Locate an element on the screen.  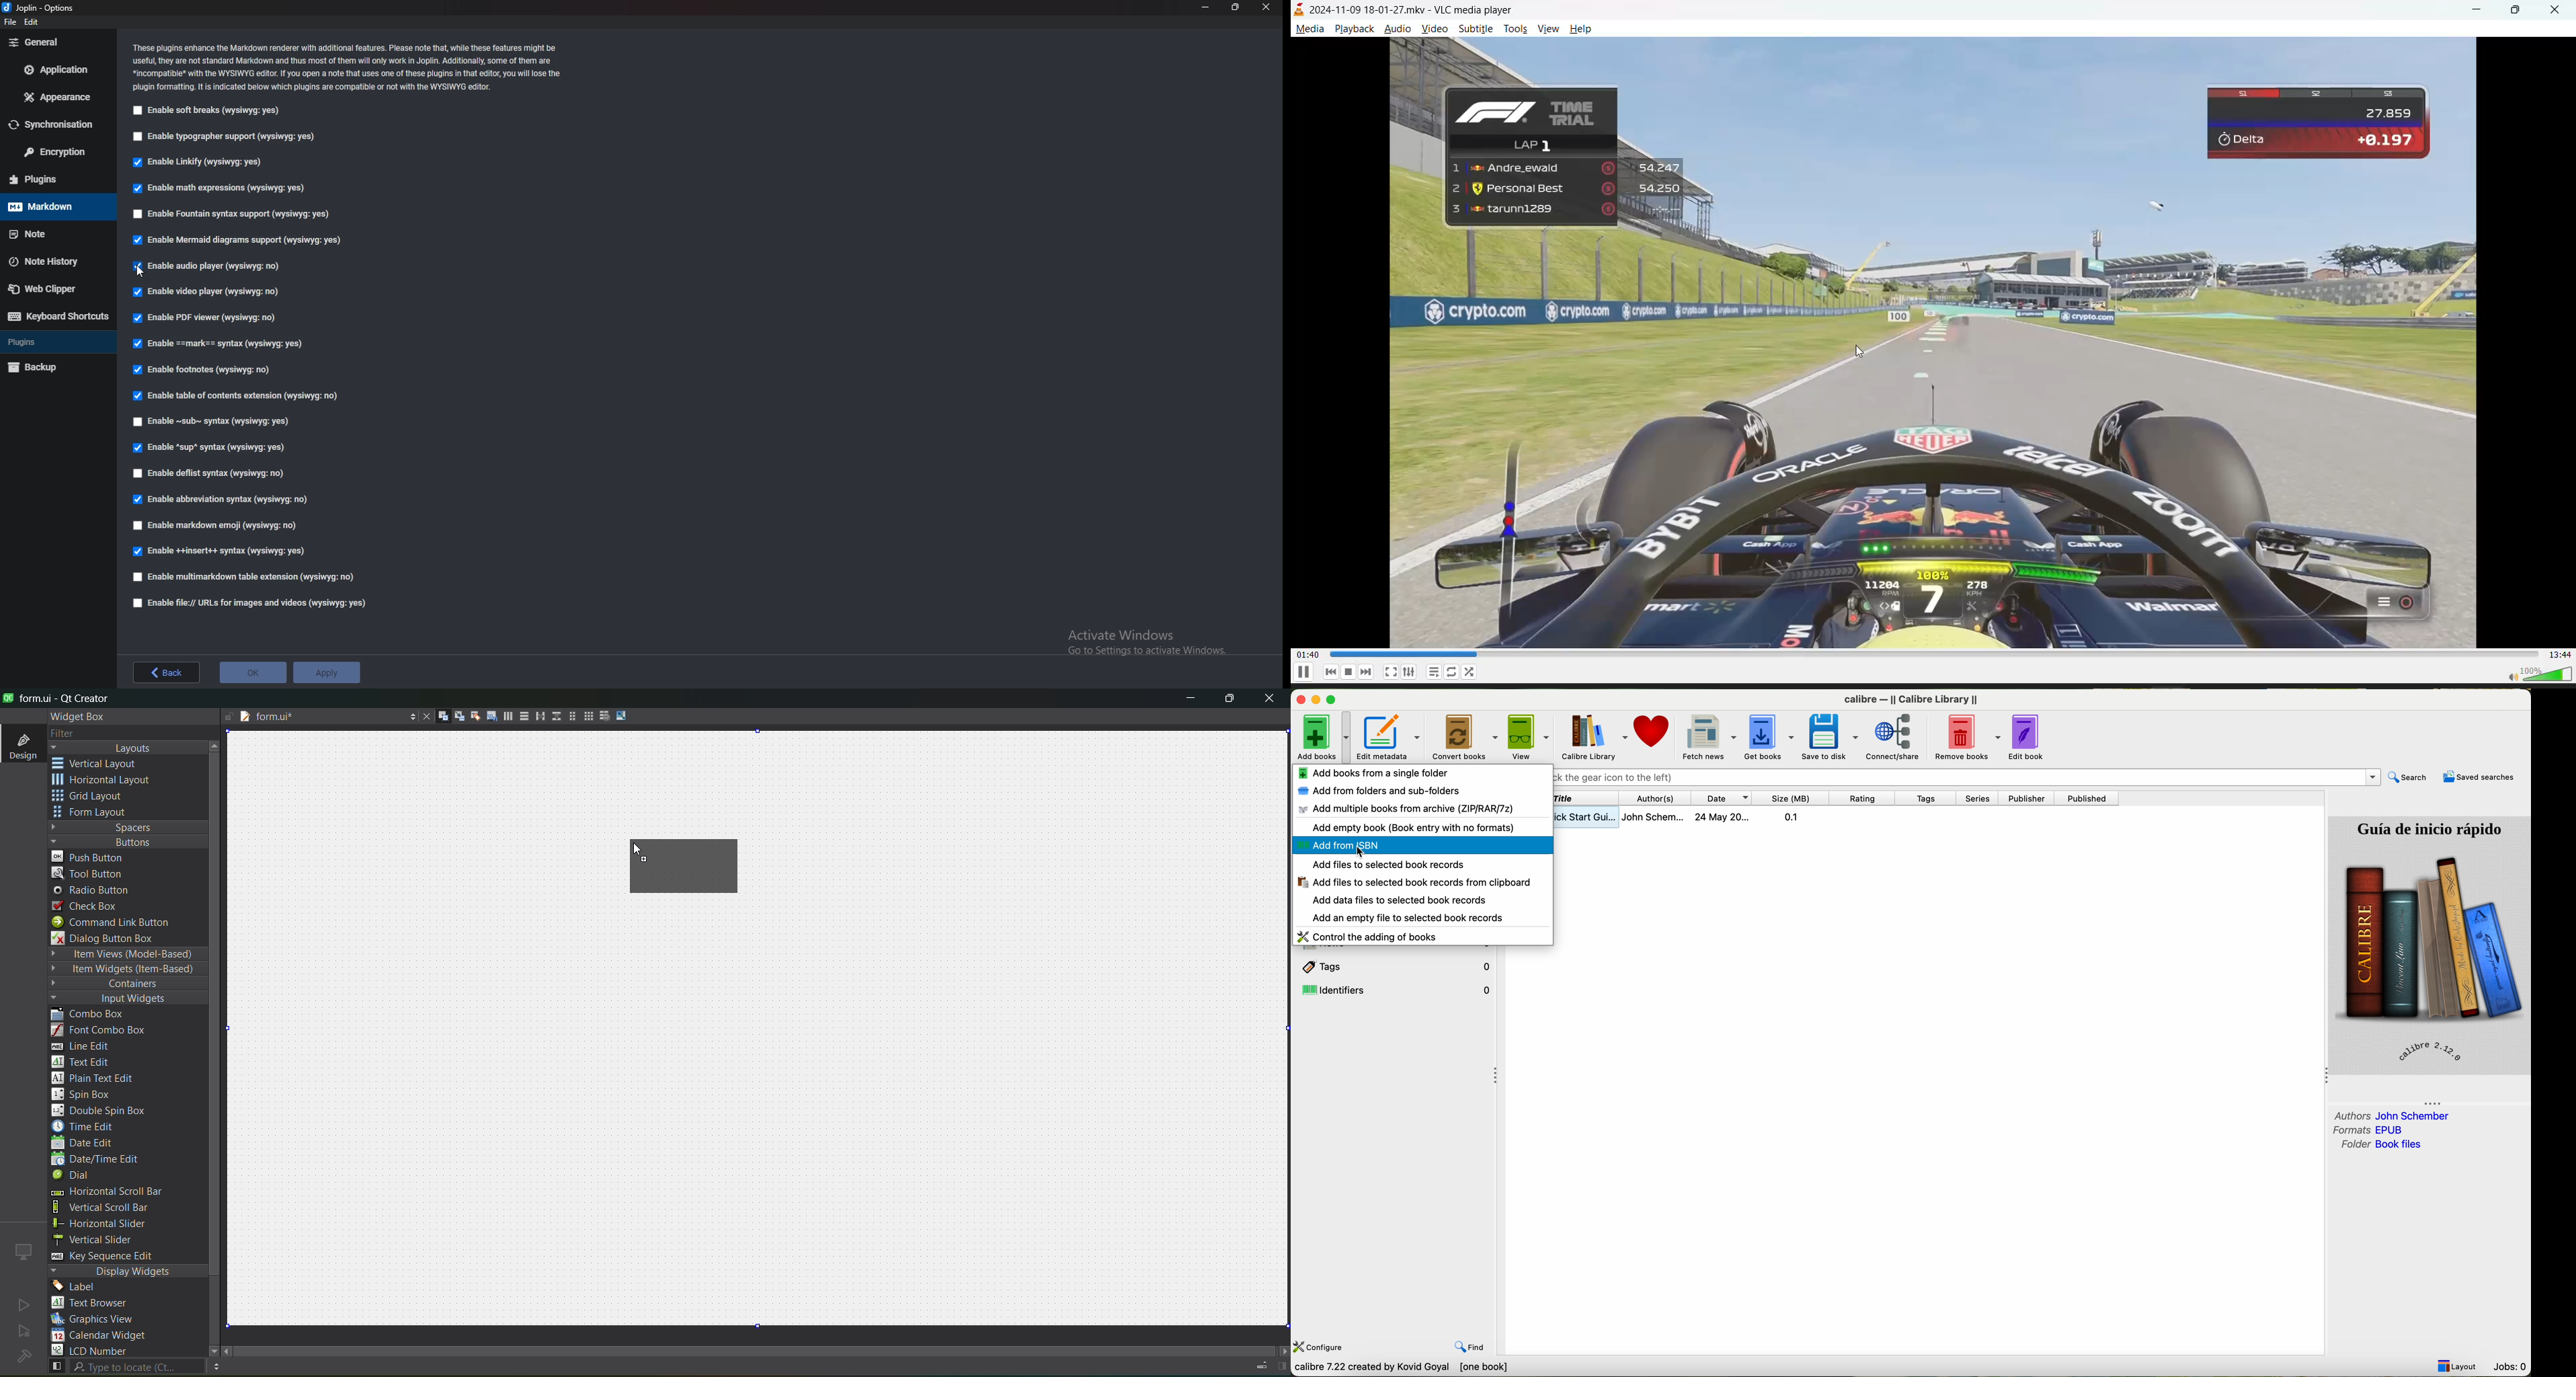
layouts is located at coordinates (128, 748).